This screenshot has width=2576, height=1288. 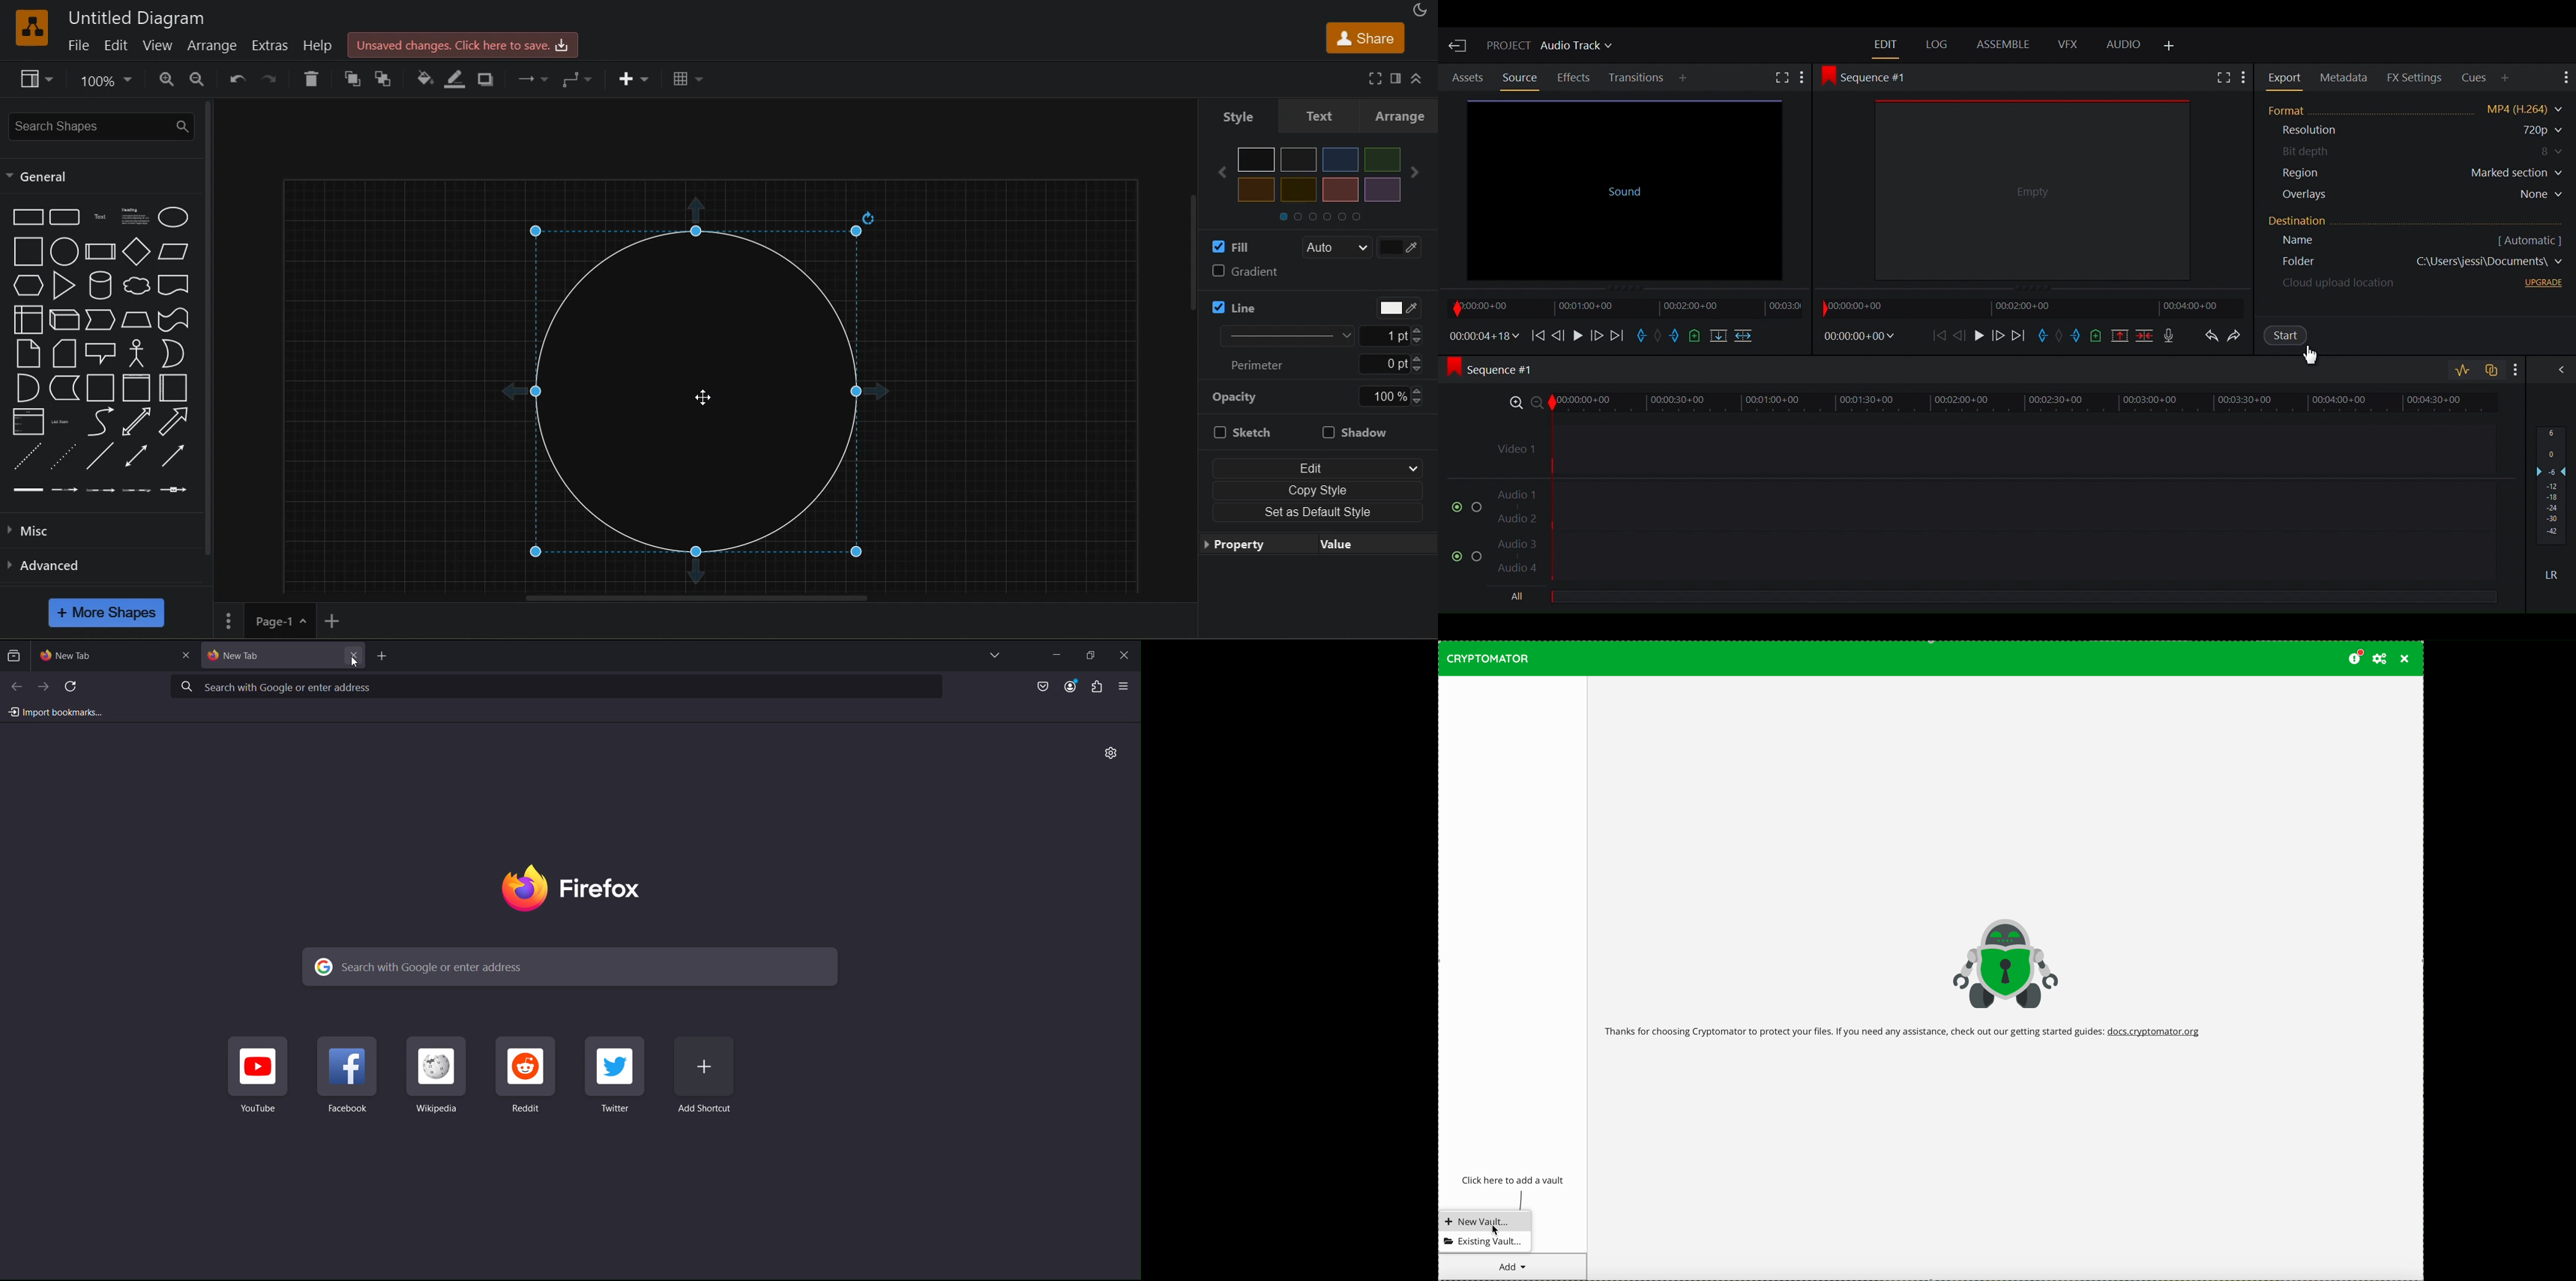 I want to click on previous, so click(x=1222, y=173).